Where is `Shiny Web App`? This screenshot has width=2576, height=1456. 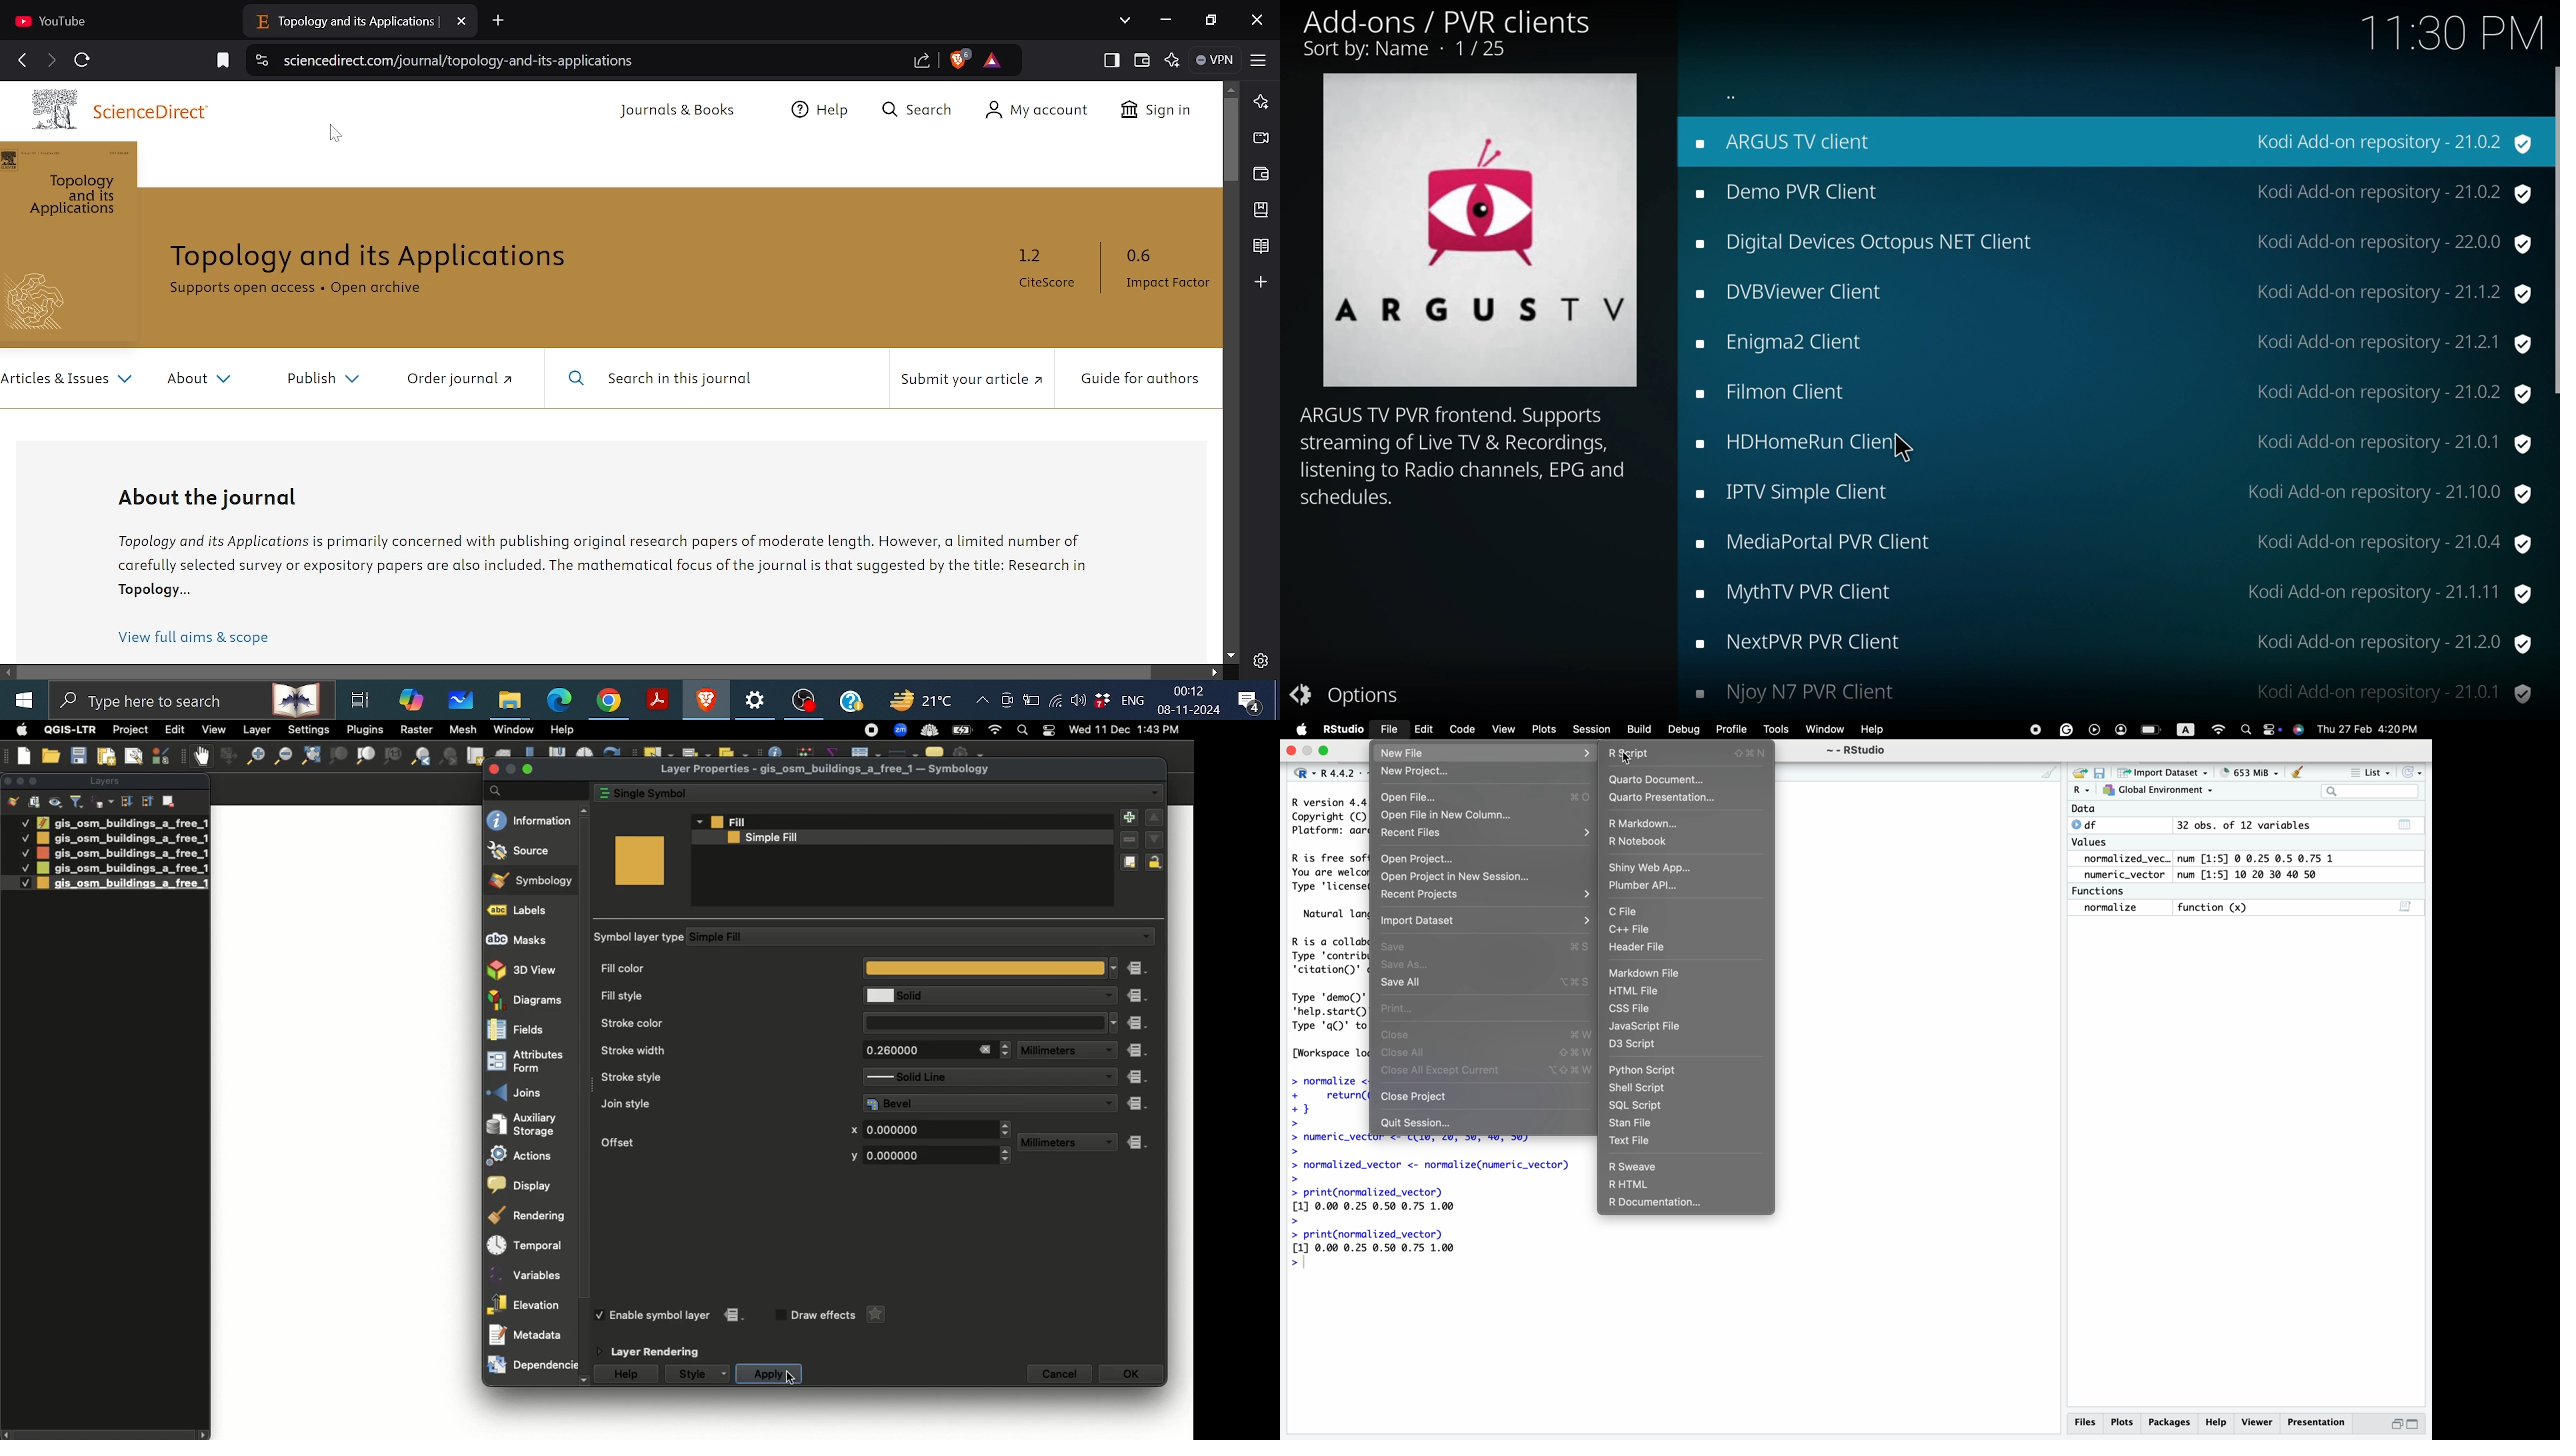 Shiny Web App is located at coordinates (1654, 867).